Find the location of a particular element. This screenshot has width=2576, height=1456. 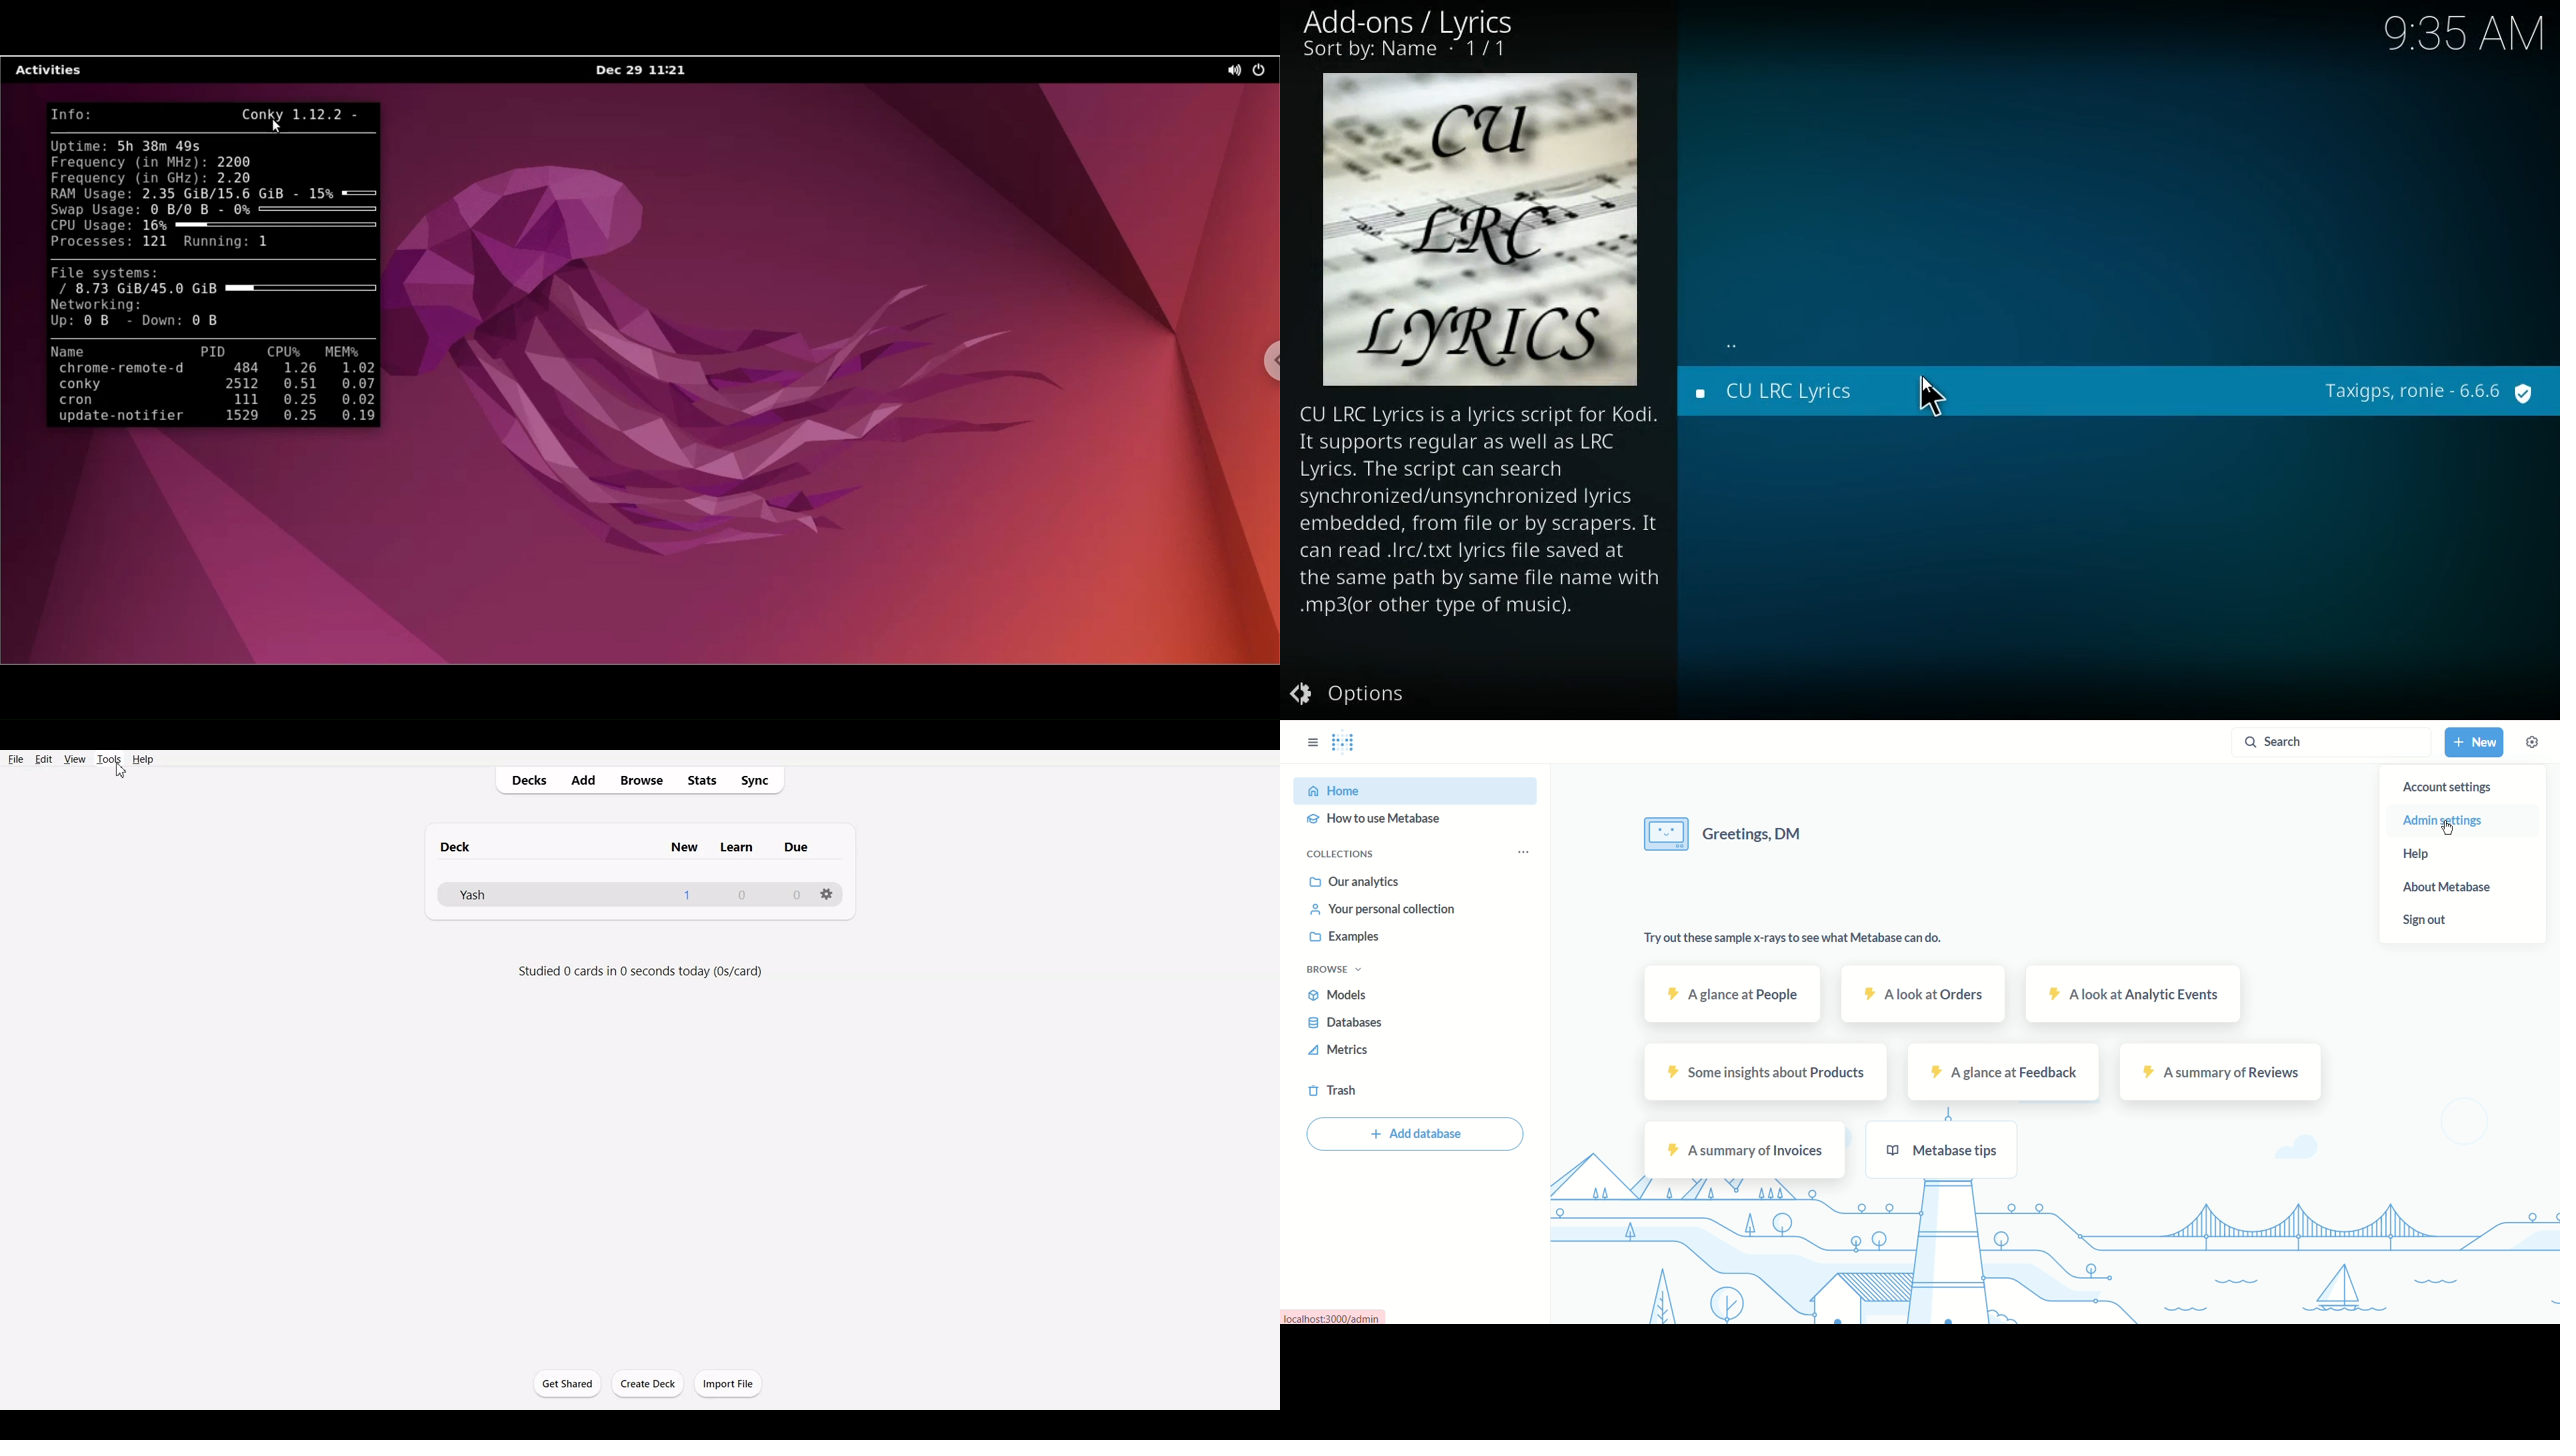

Options is located at coordinates (1352, 694).